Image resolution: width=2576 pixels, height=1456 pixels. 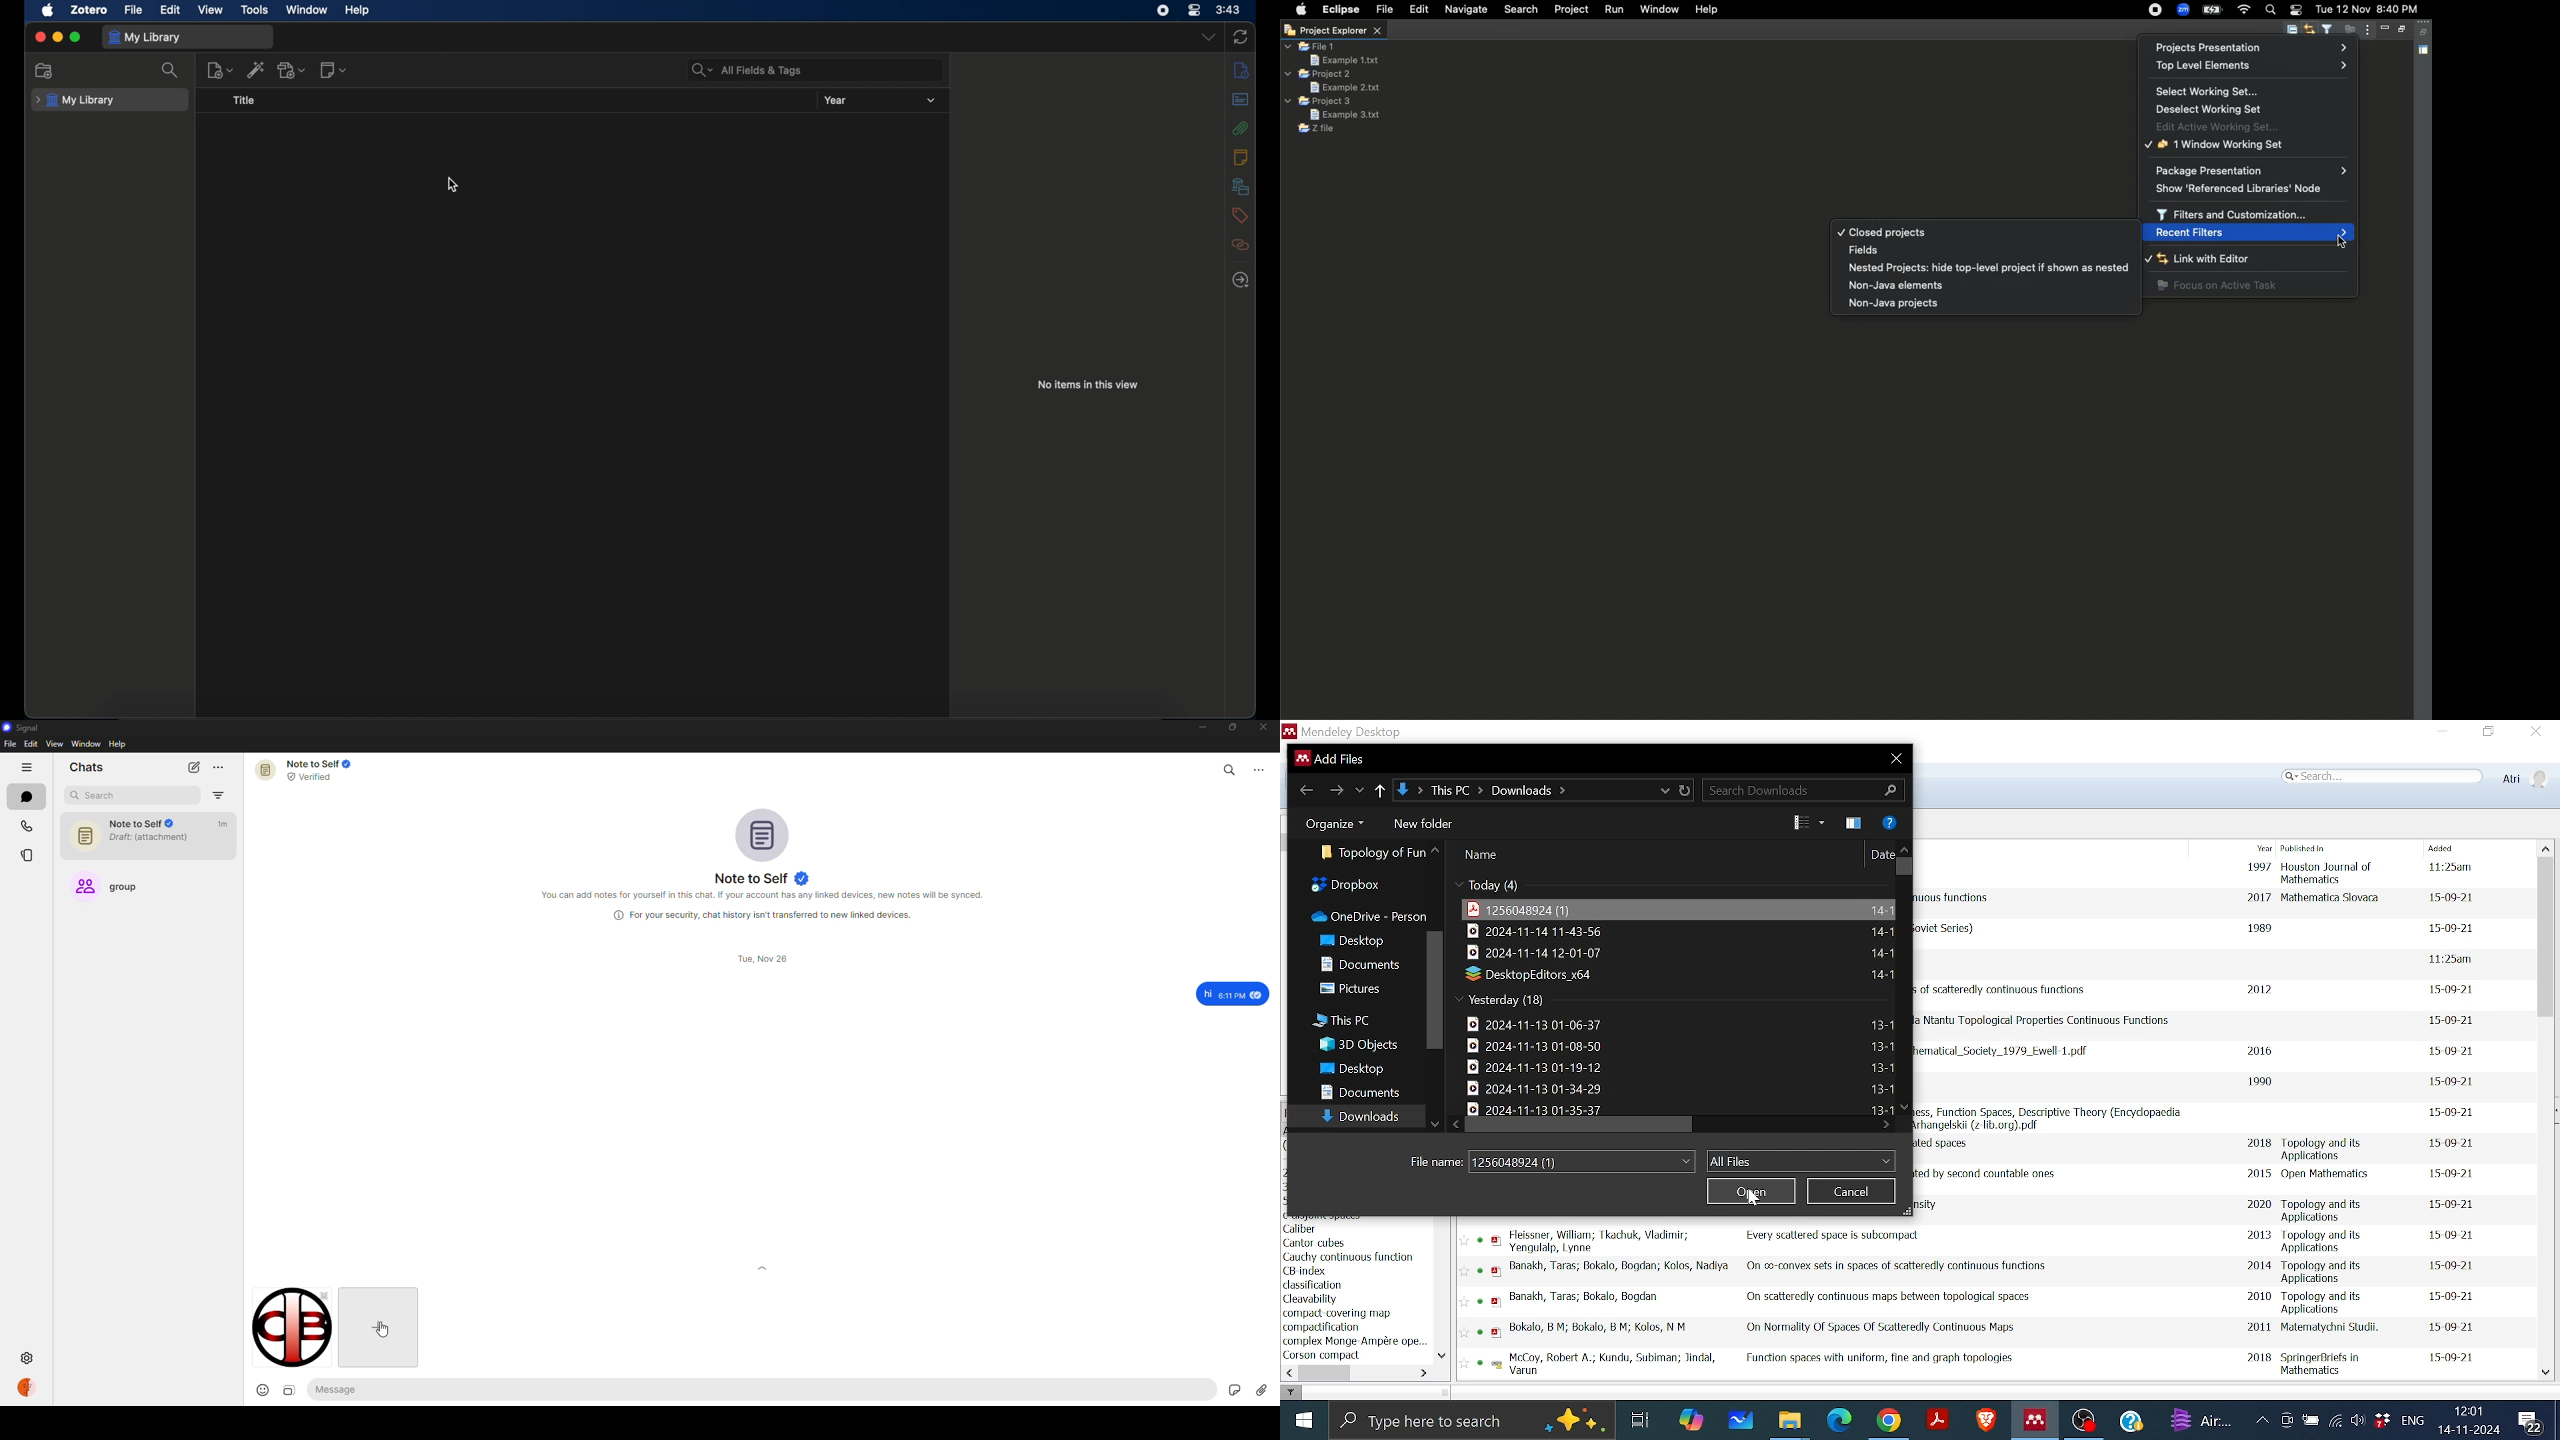 What do you see at coordinates (2366, 30) in the screenshot?
I see `View menu` at bounding box center [2366, 30].